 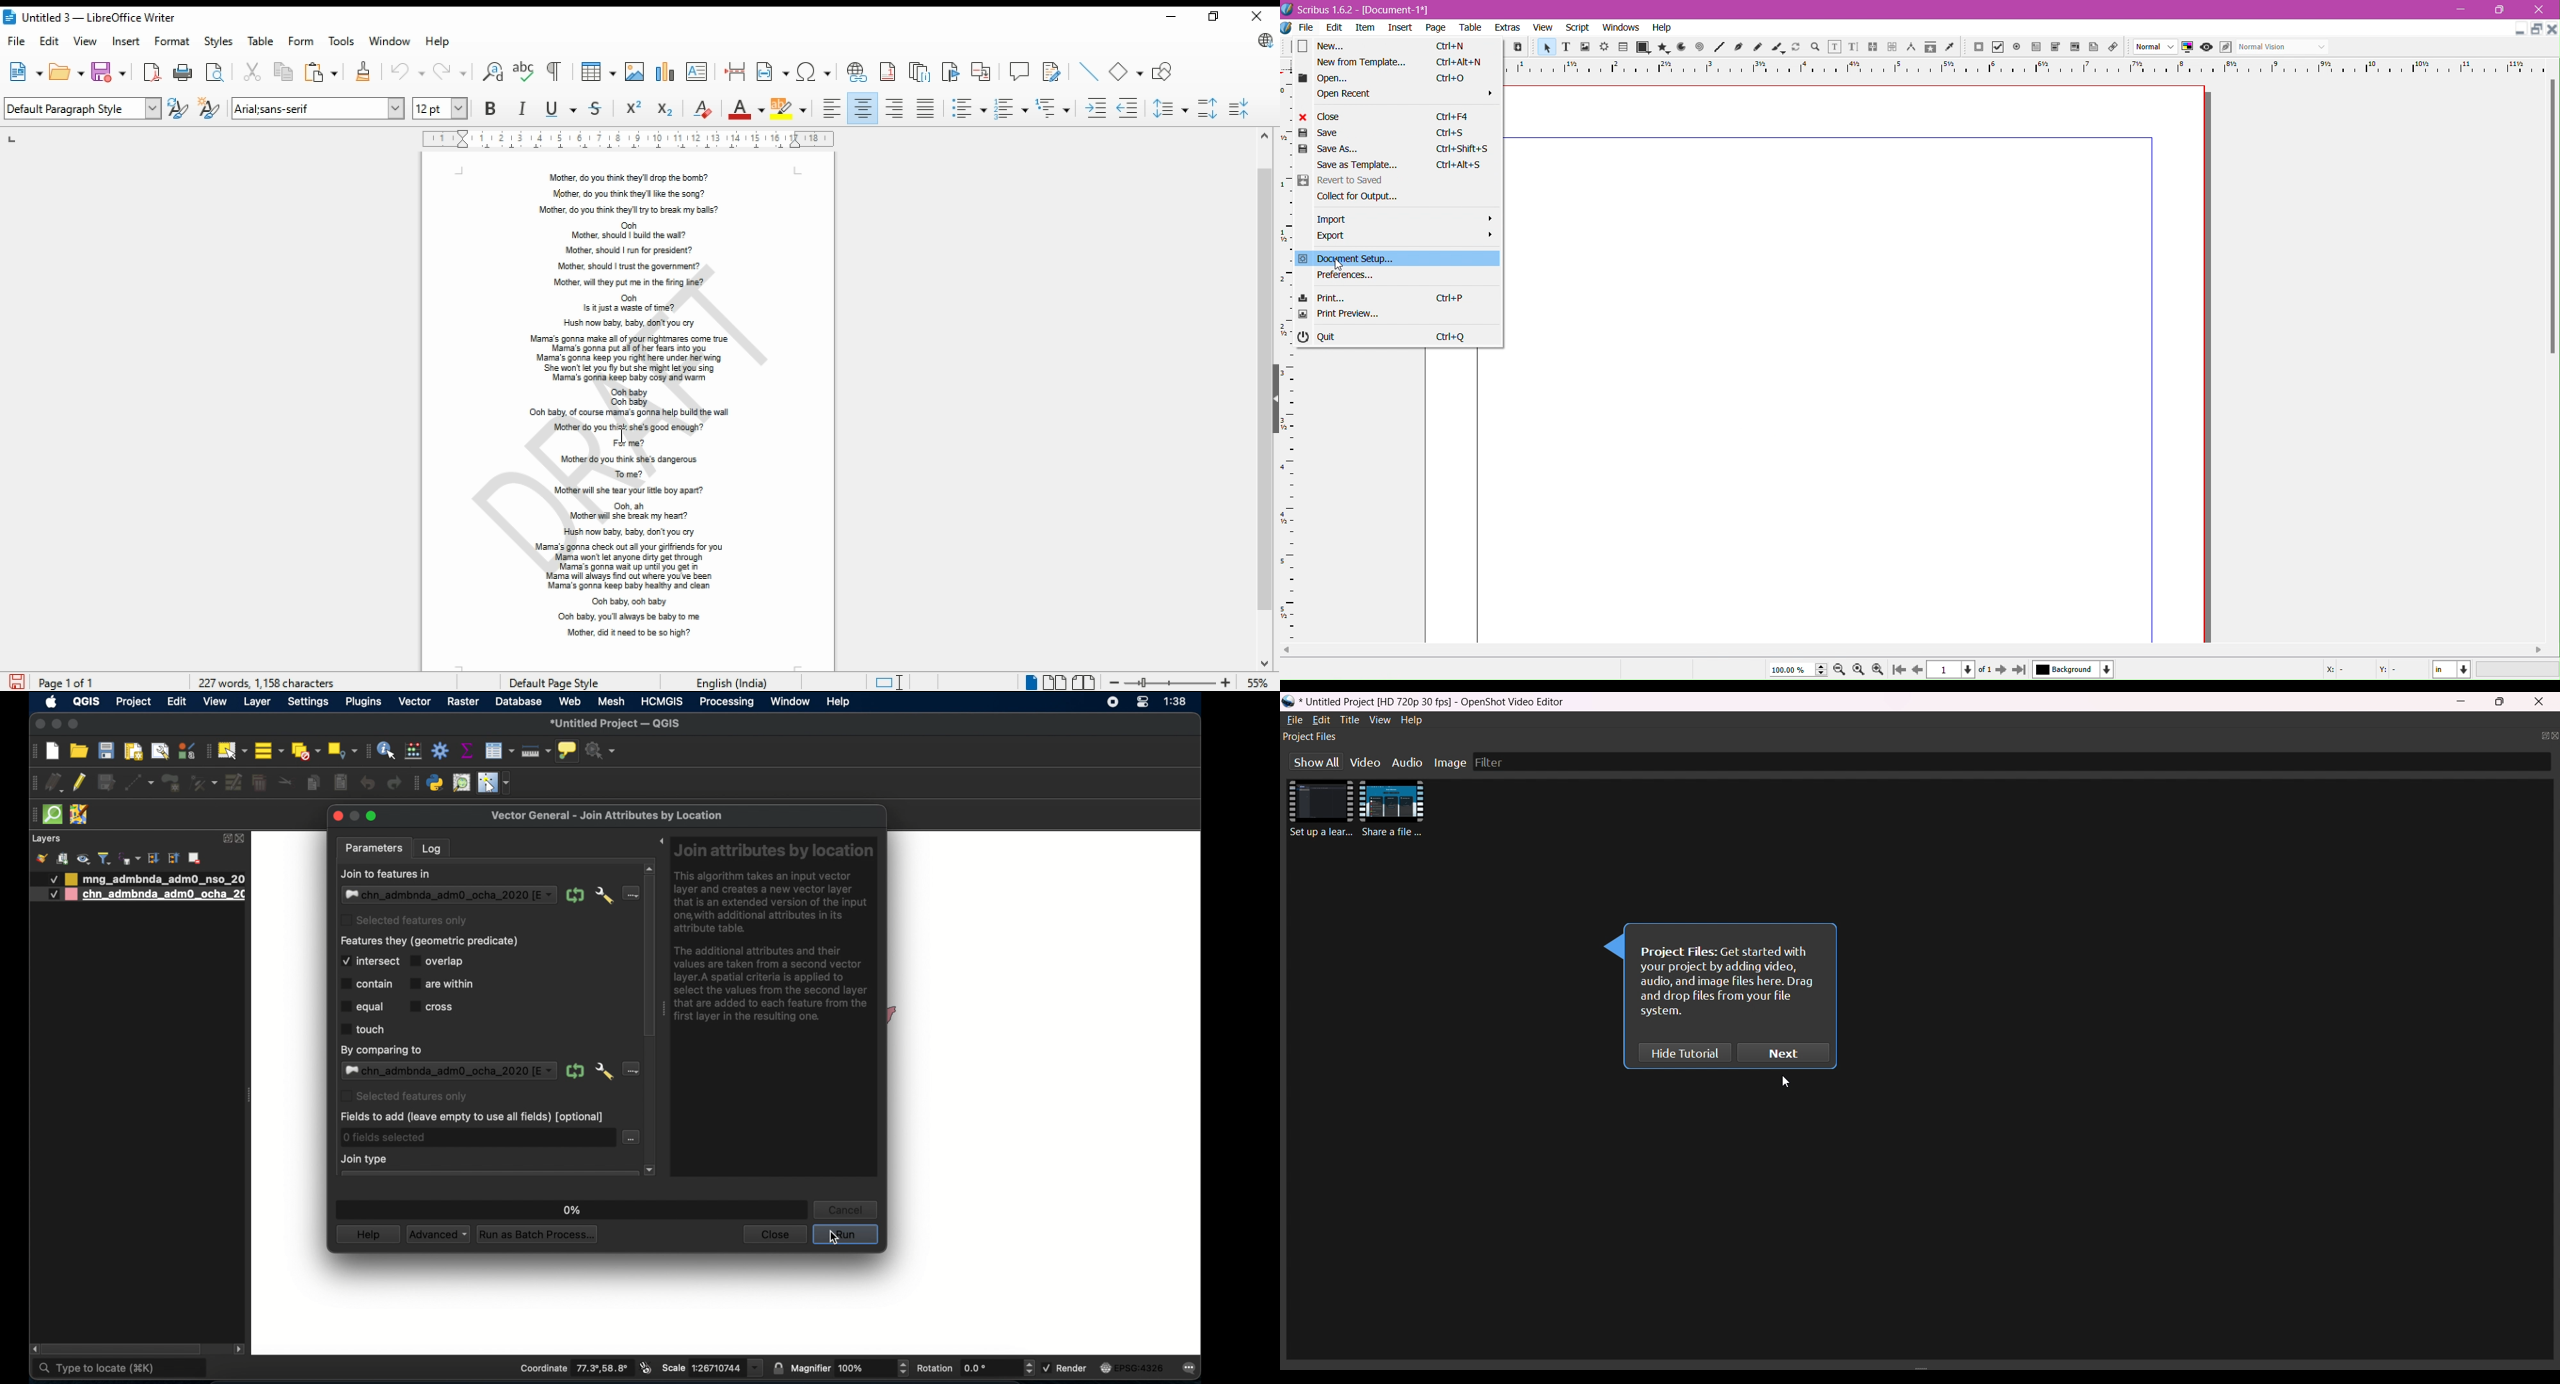 I want to click on zoom to 100%, so click(x=1860, y=671).